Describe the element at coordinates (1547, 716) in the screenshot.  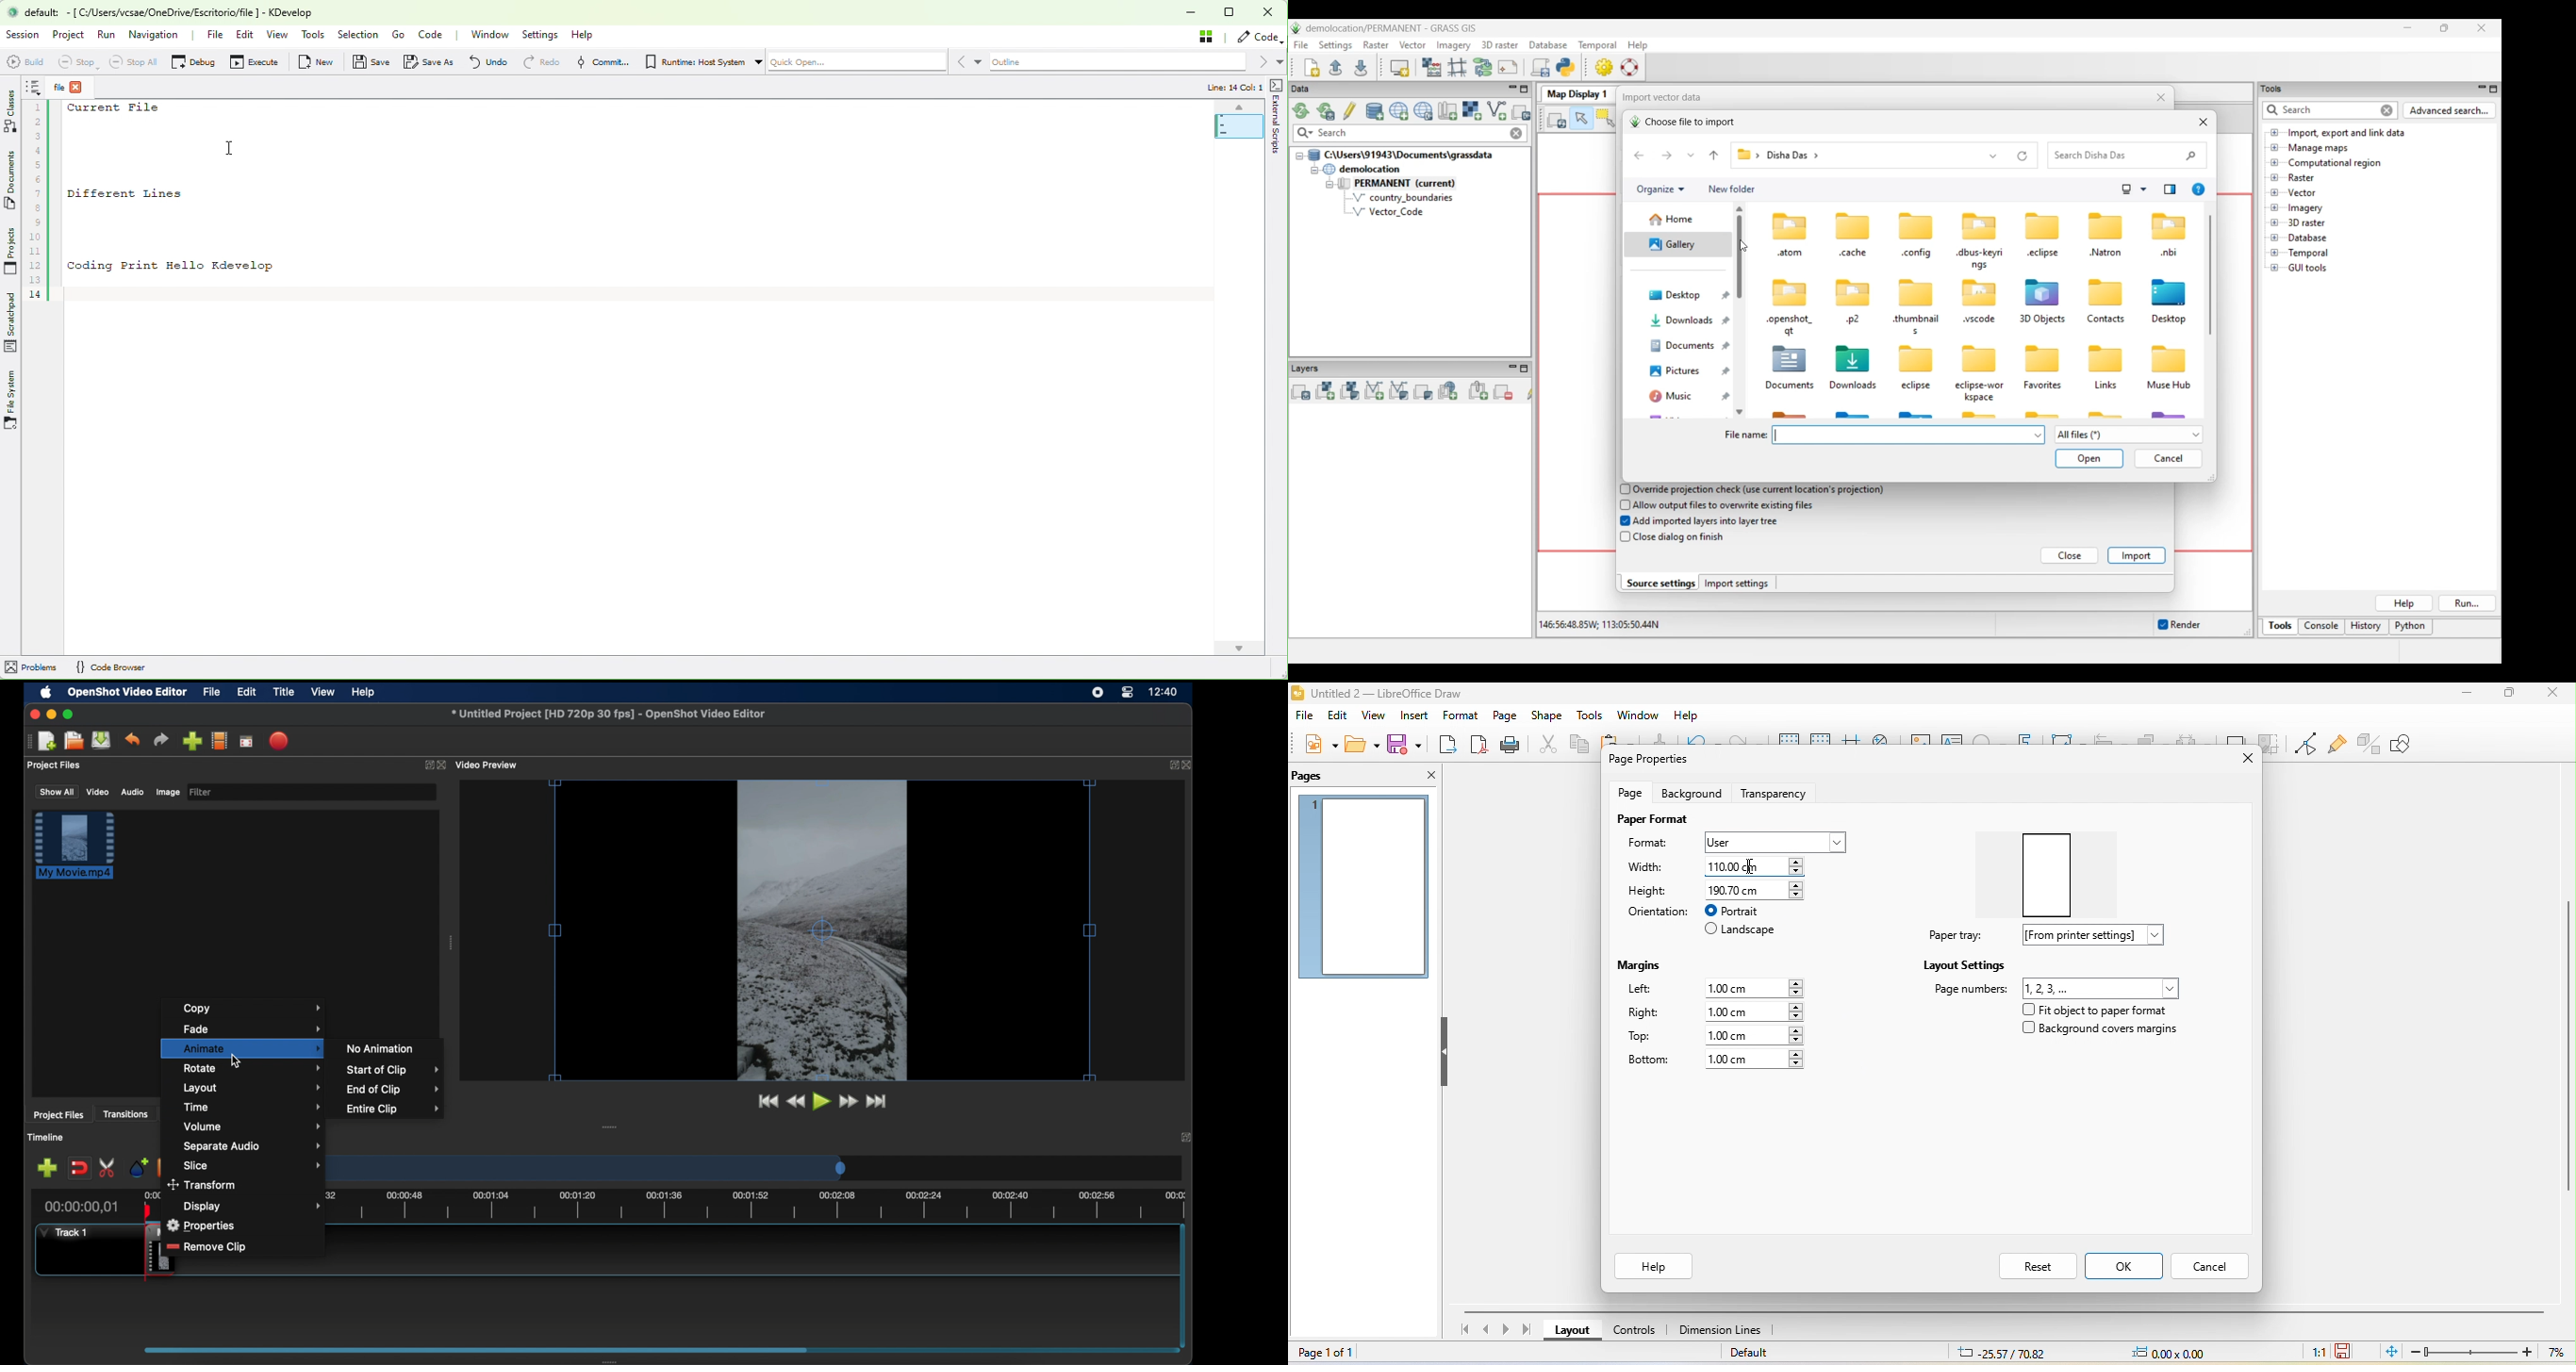
I see `shape` at that location.